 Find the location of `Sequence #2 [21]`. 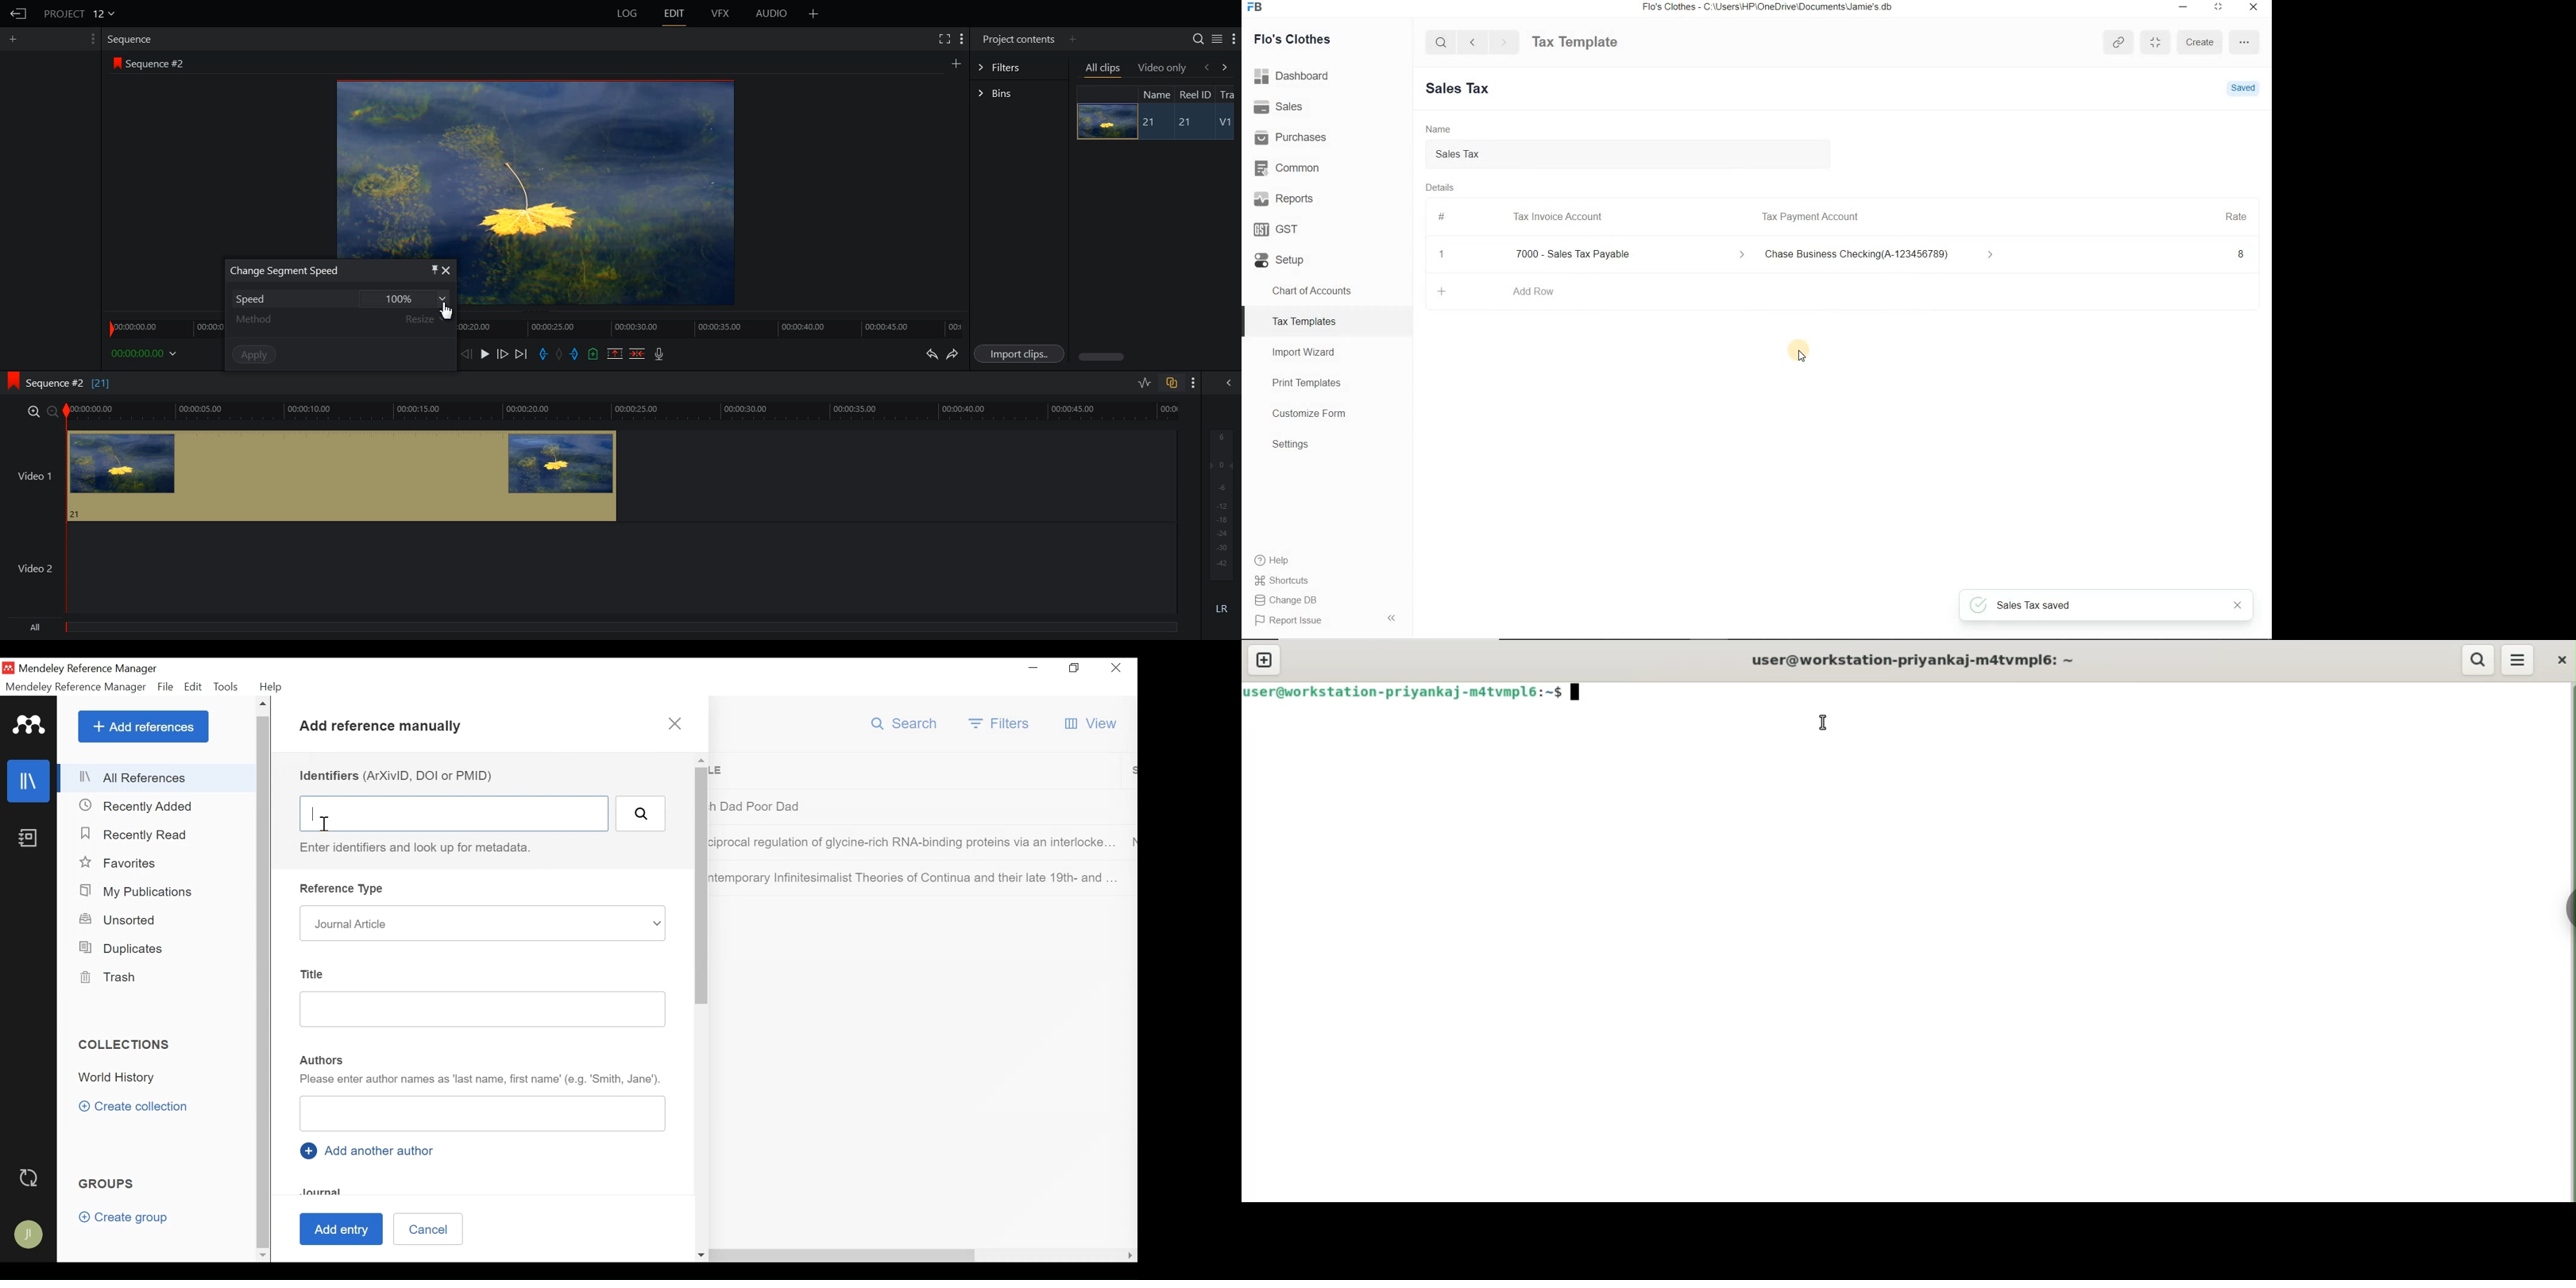

Sequence #2 [21] is located at coordinates (69, 383).